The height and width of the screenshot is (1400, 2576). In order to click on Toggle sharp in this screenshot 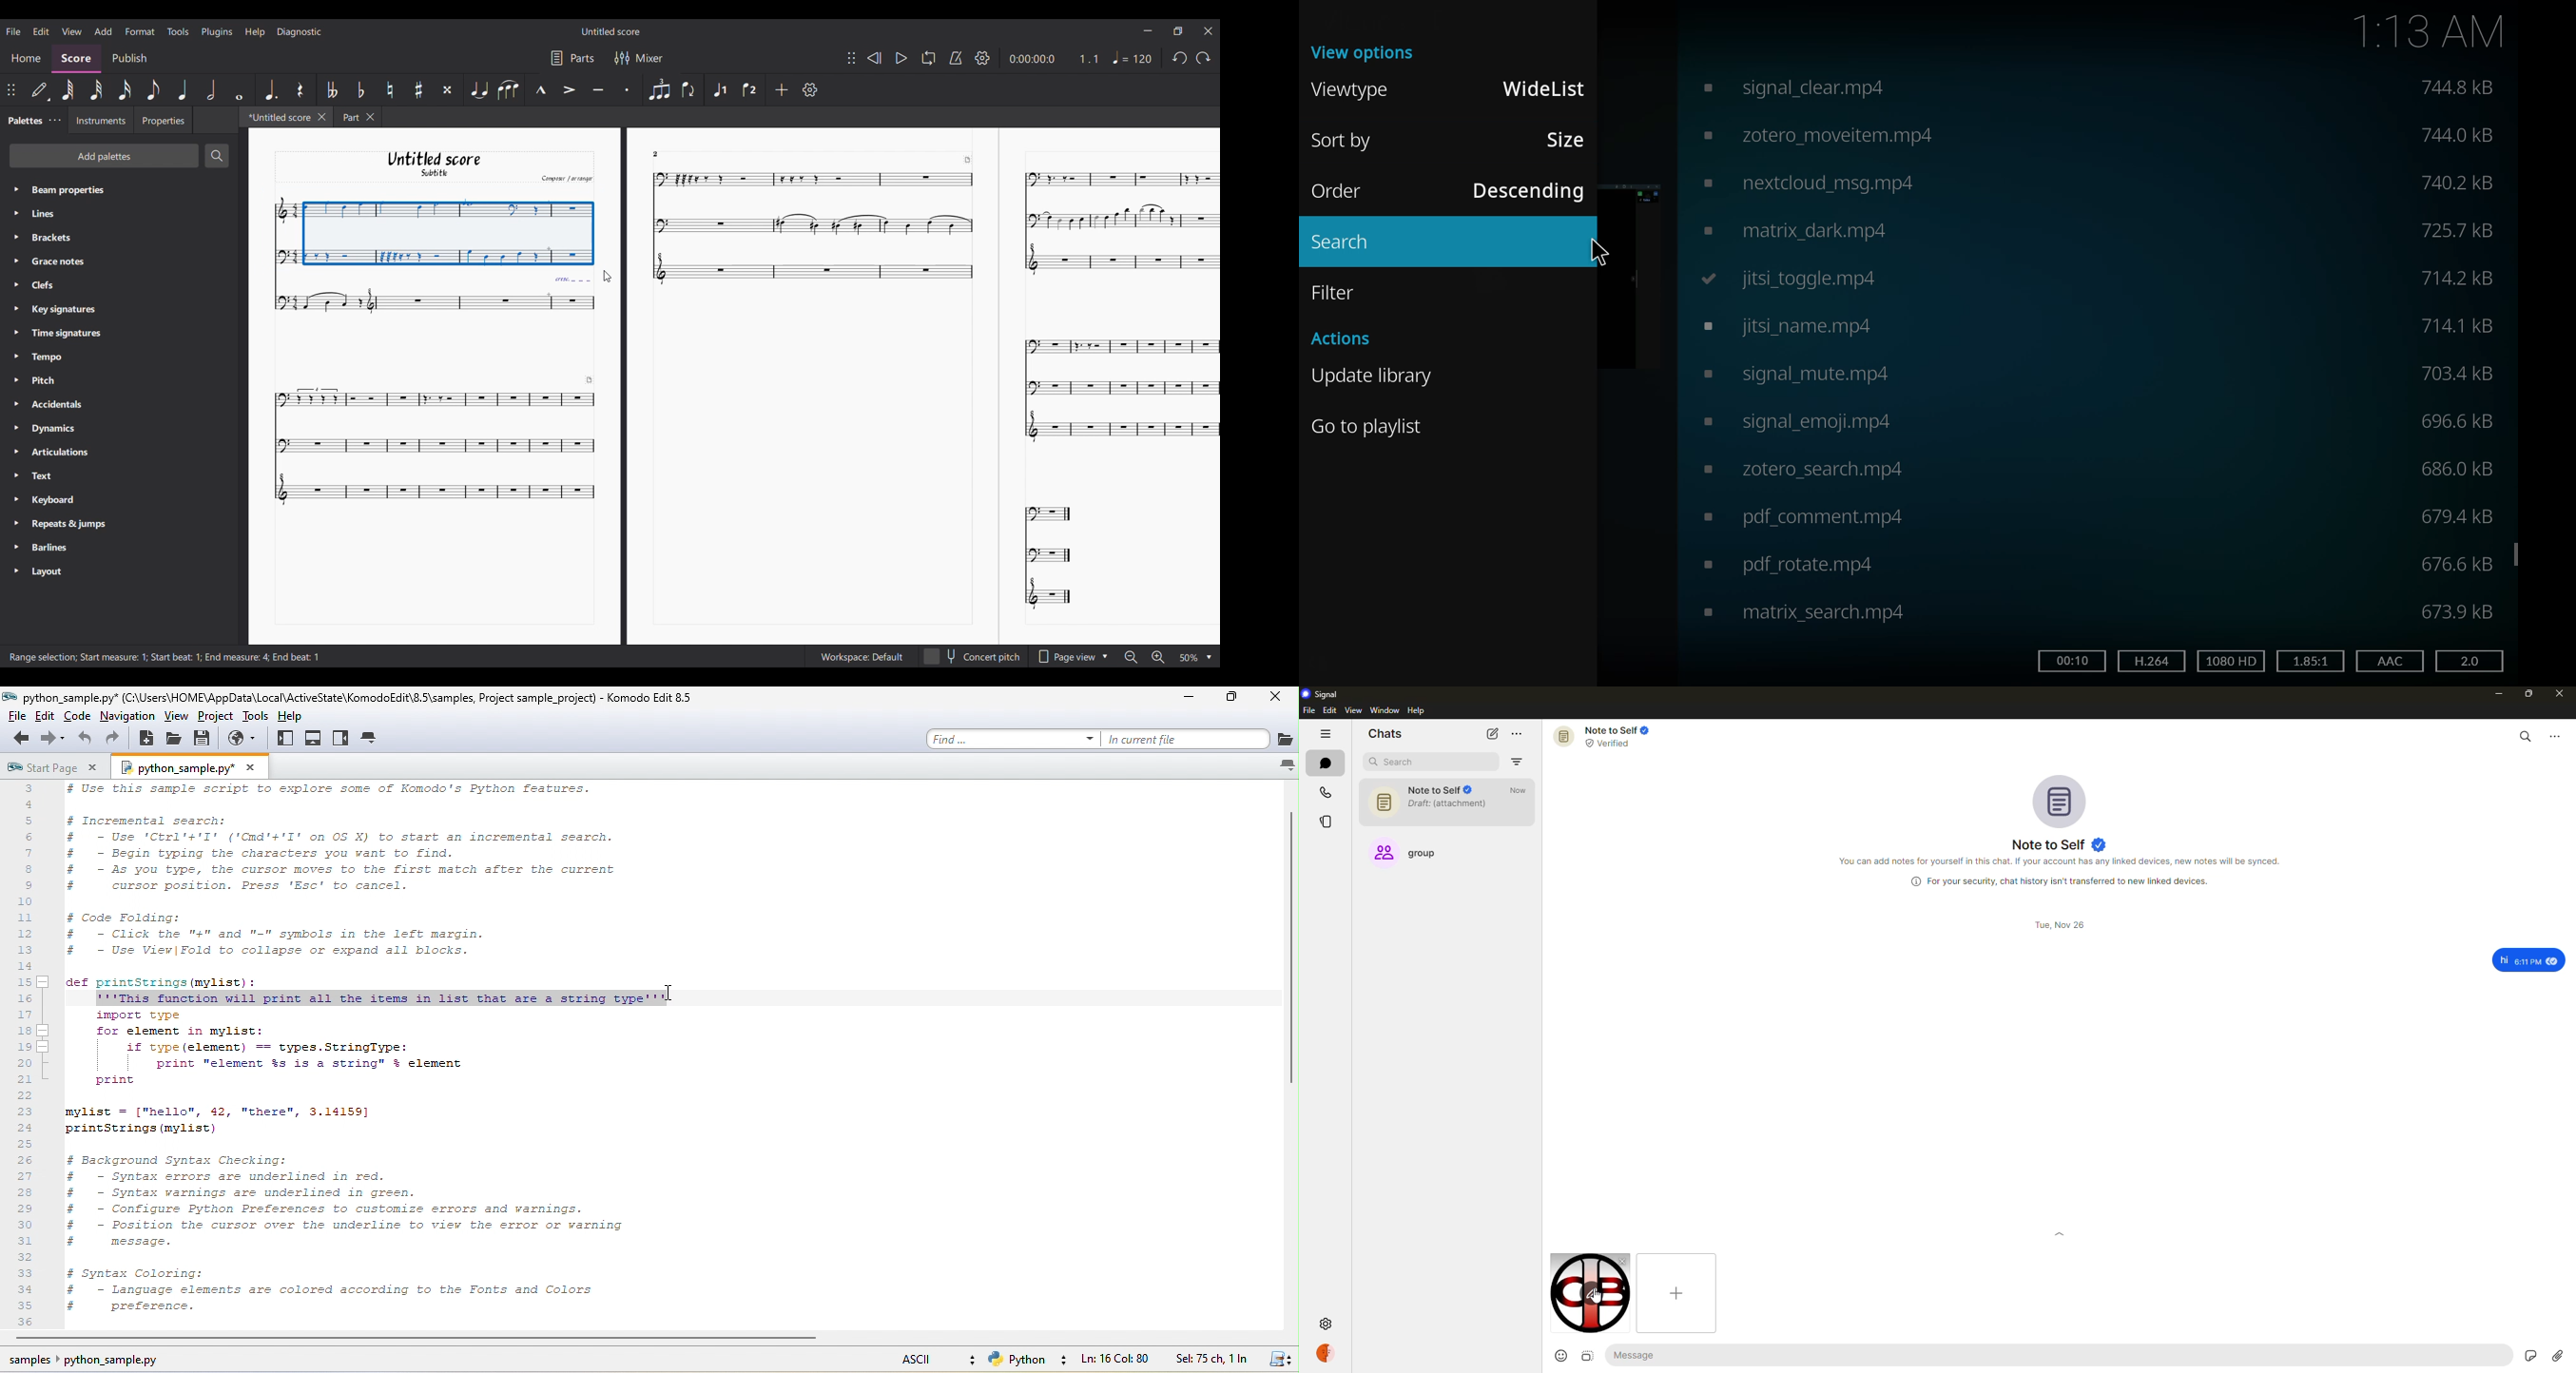, I will do `click(419, 90)`.